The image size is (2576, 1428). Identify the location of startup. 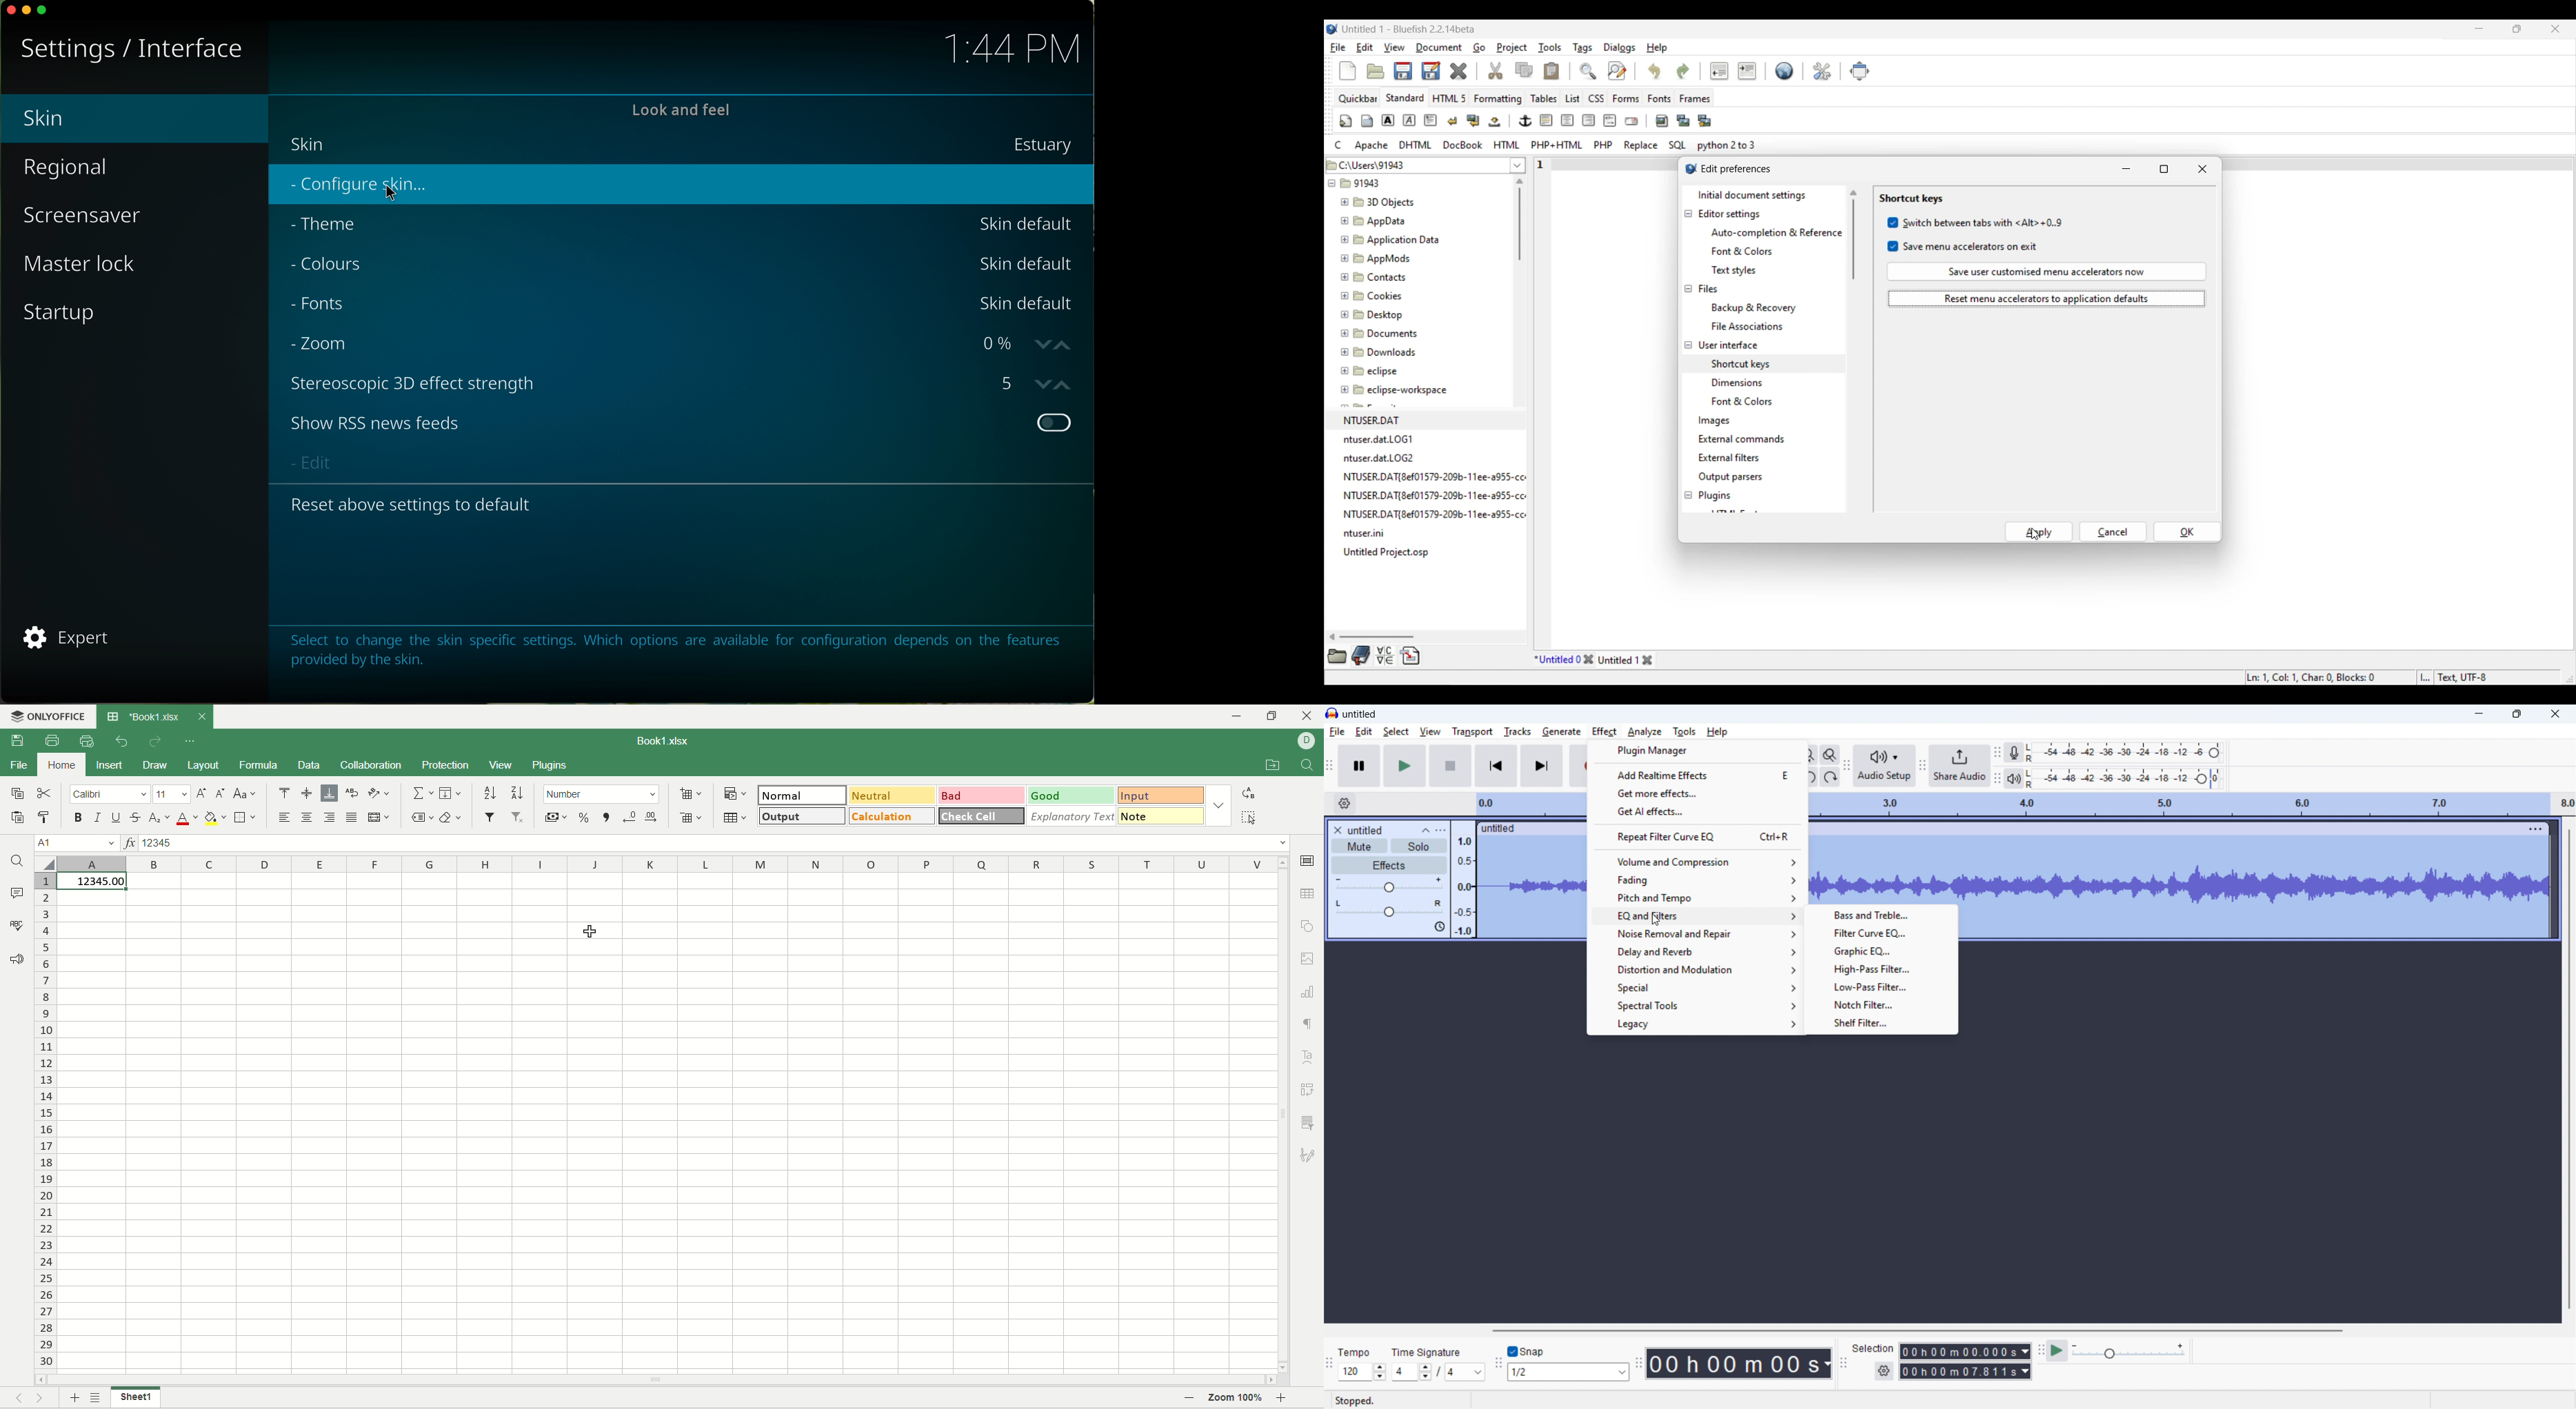
(63, 315).